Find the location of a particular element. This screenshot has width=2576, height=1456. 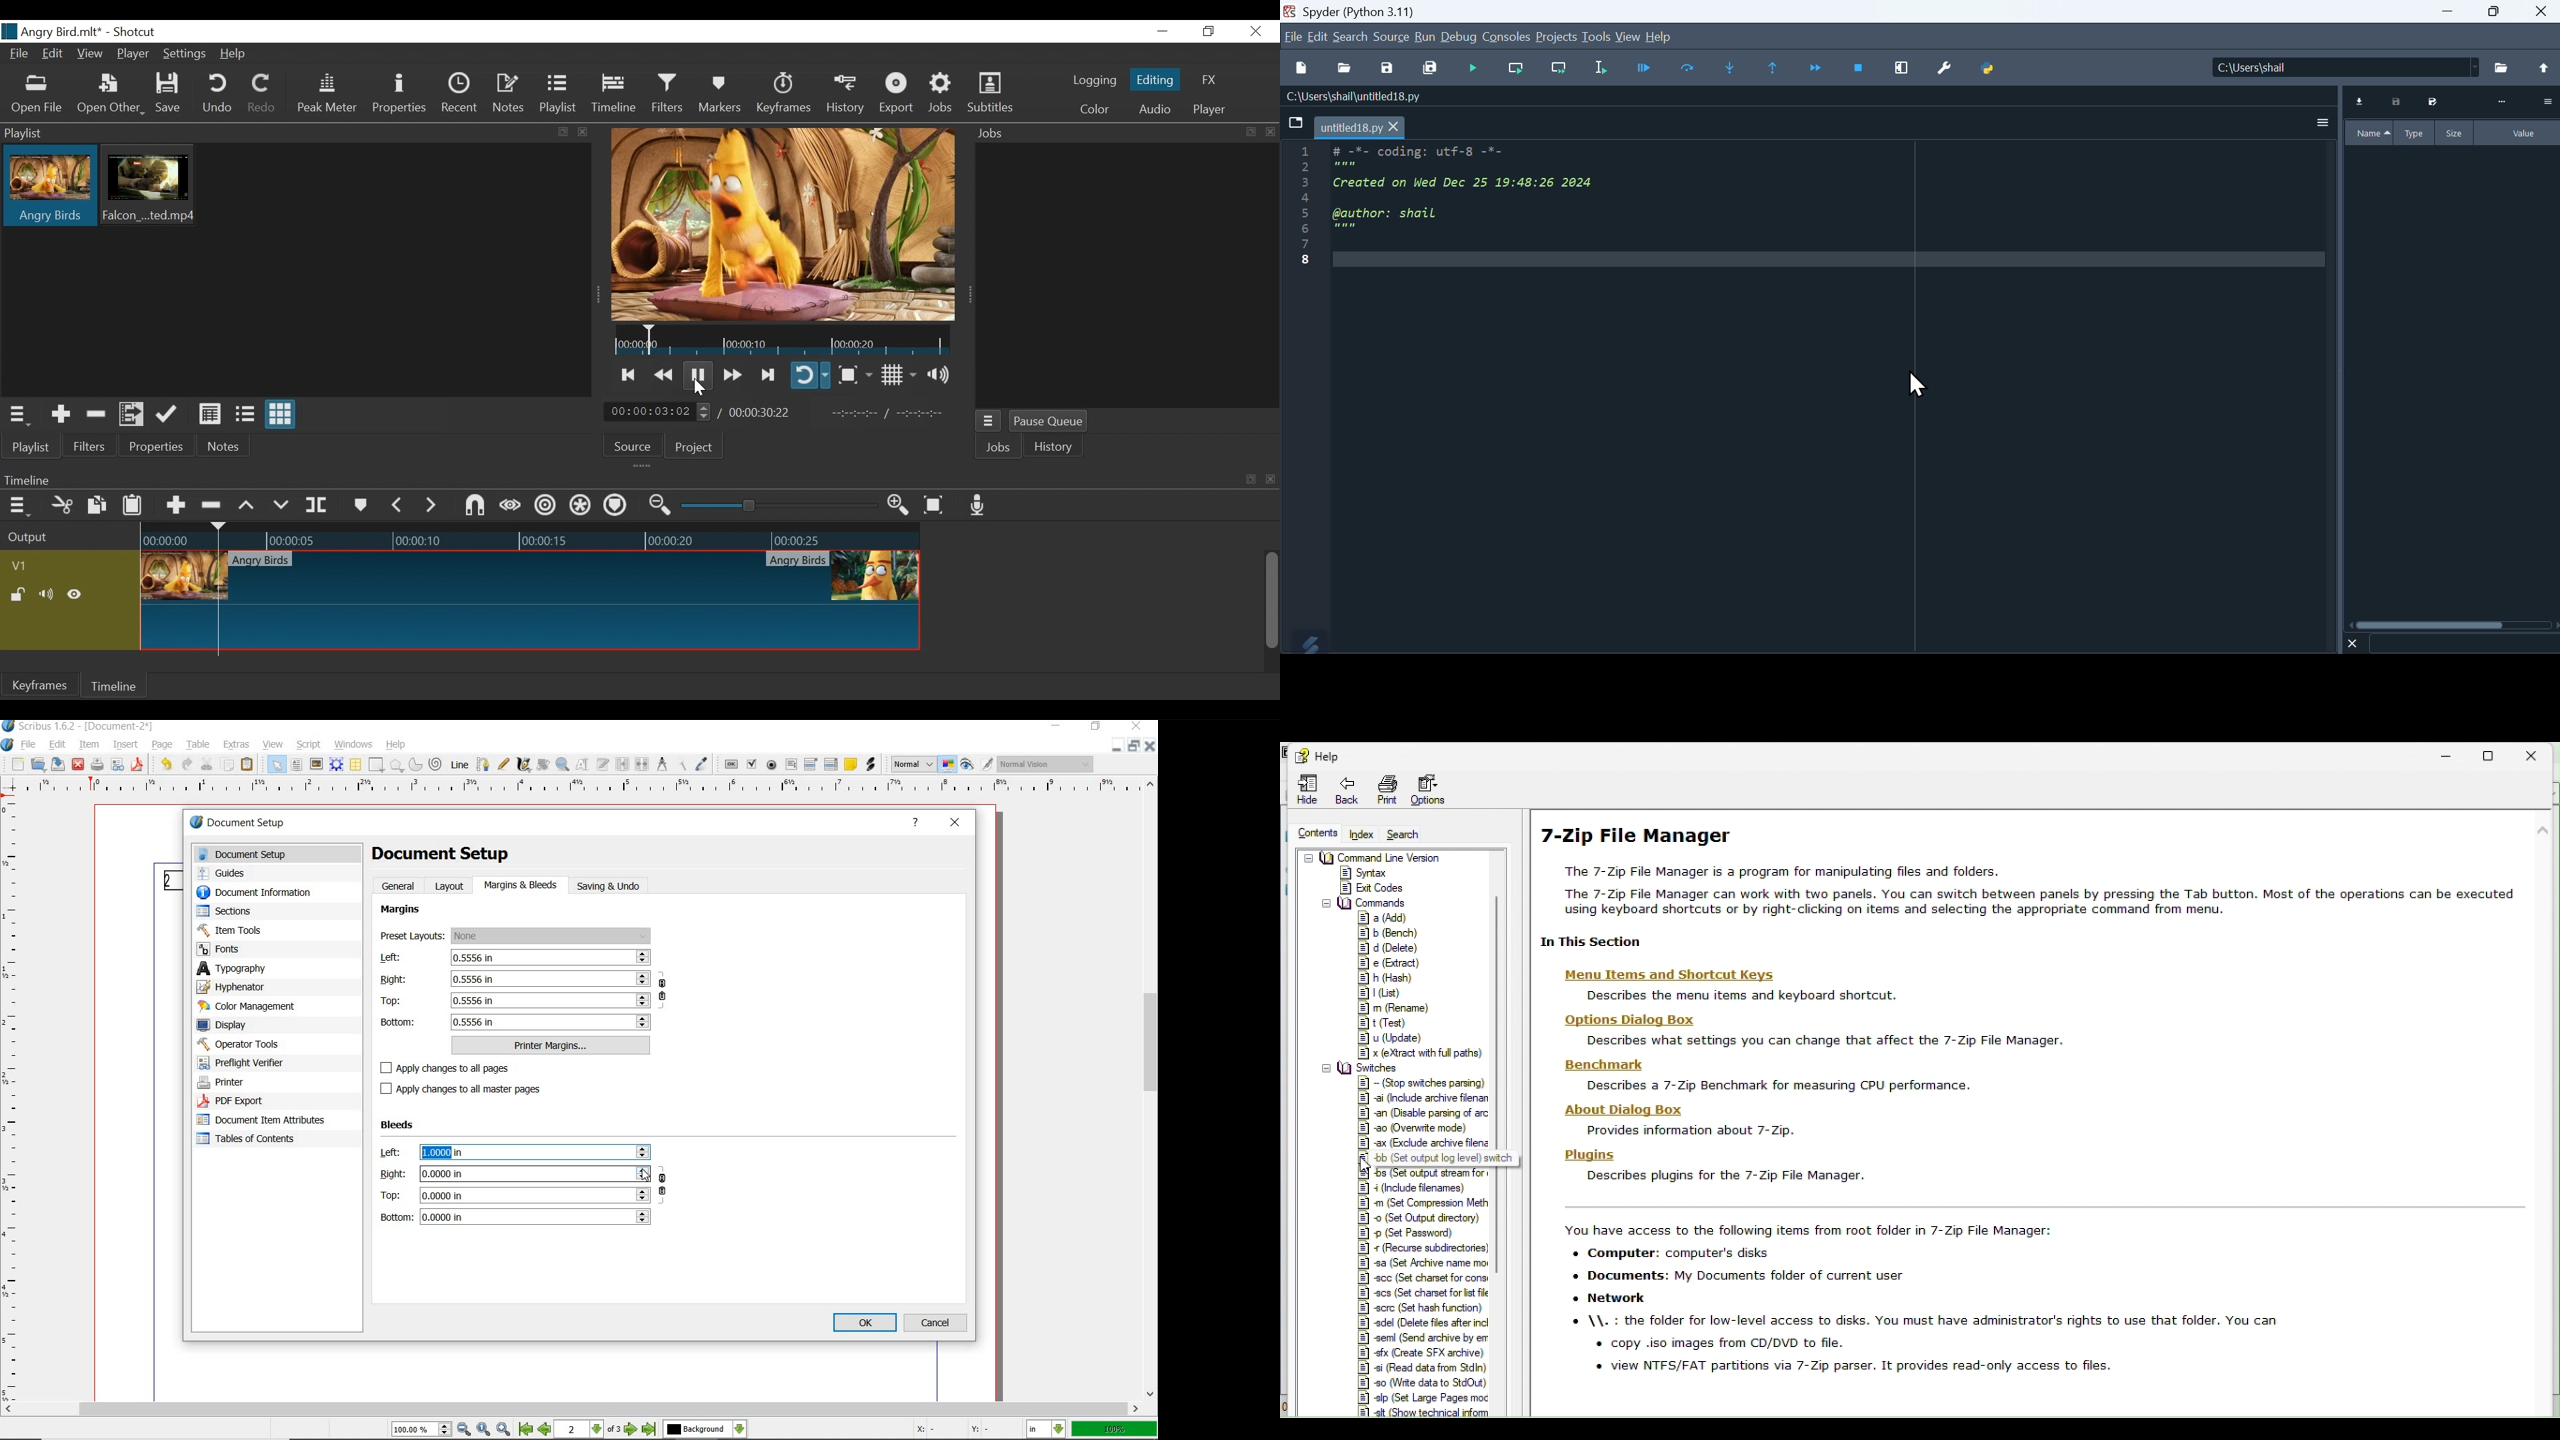

Search is located at coordinates (1351, 37).